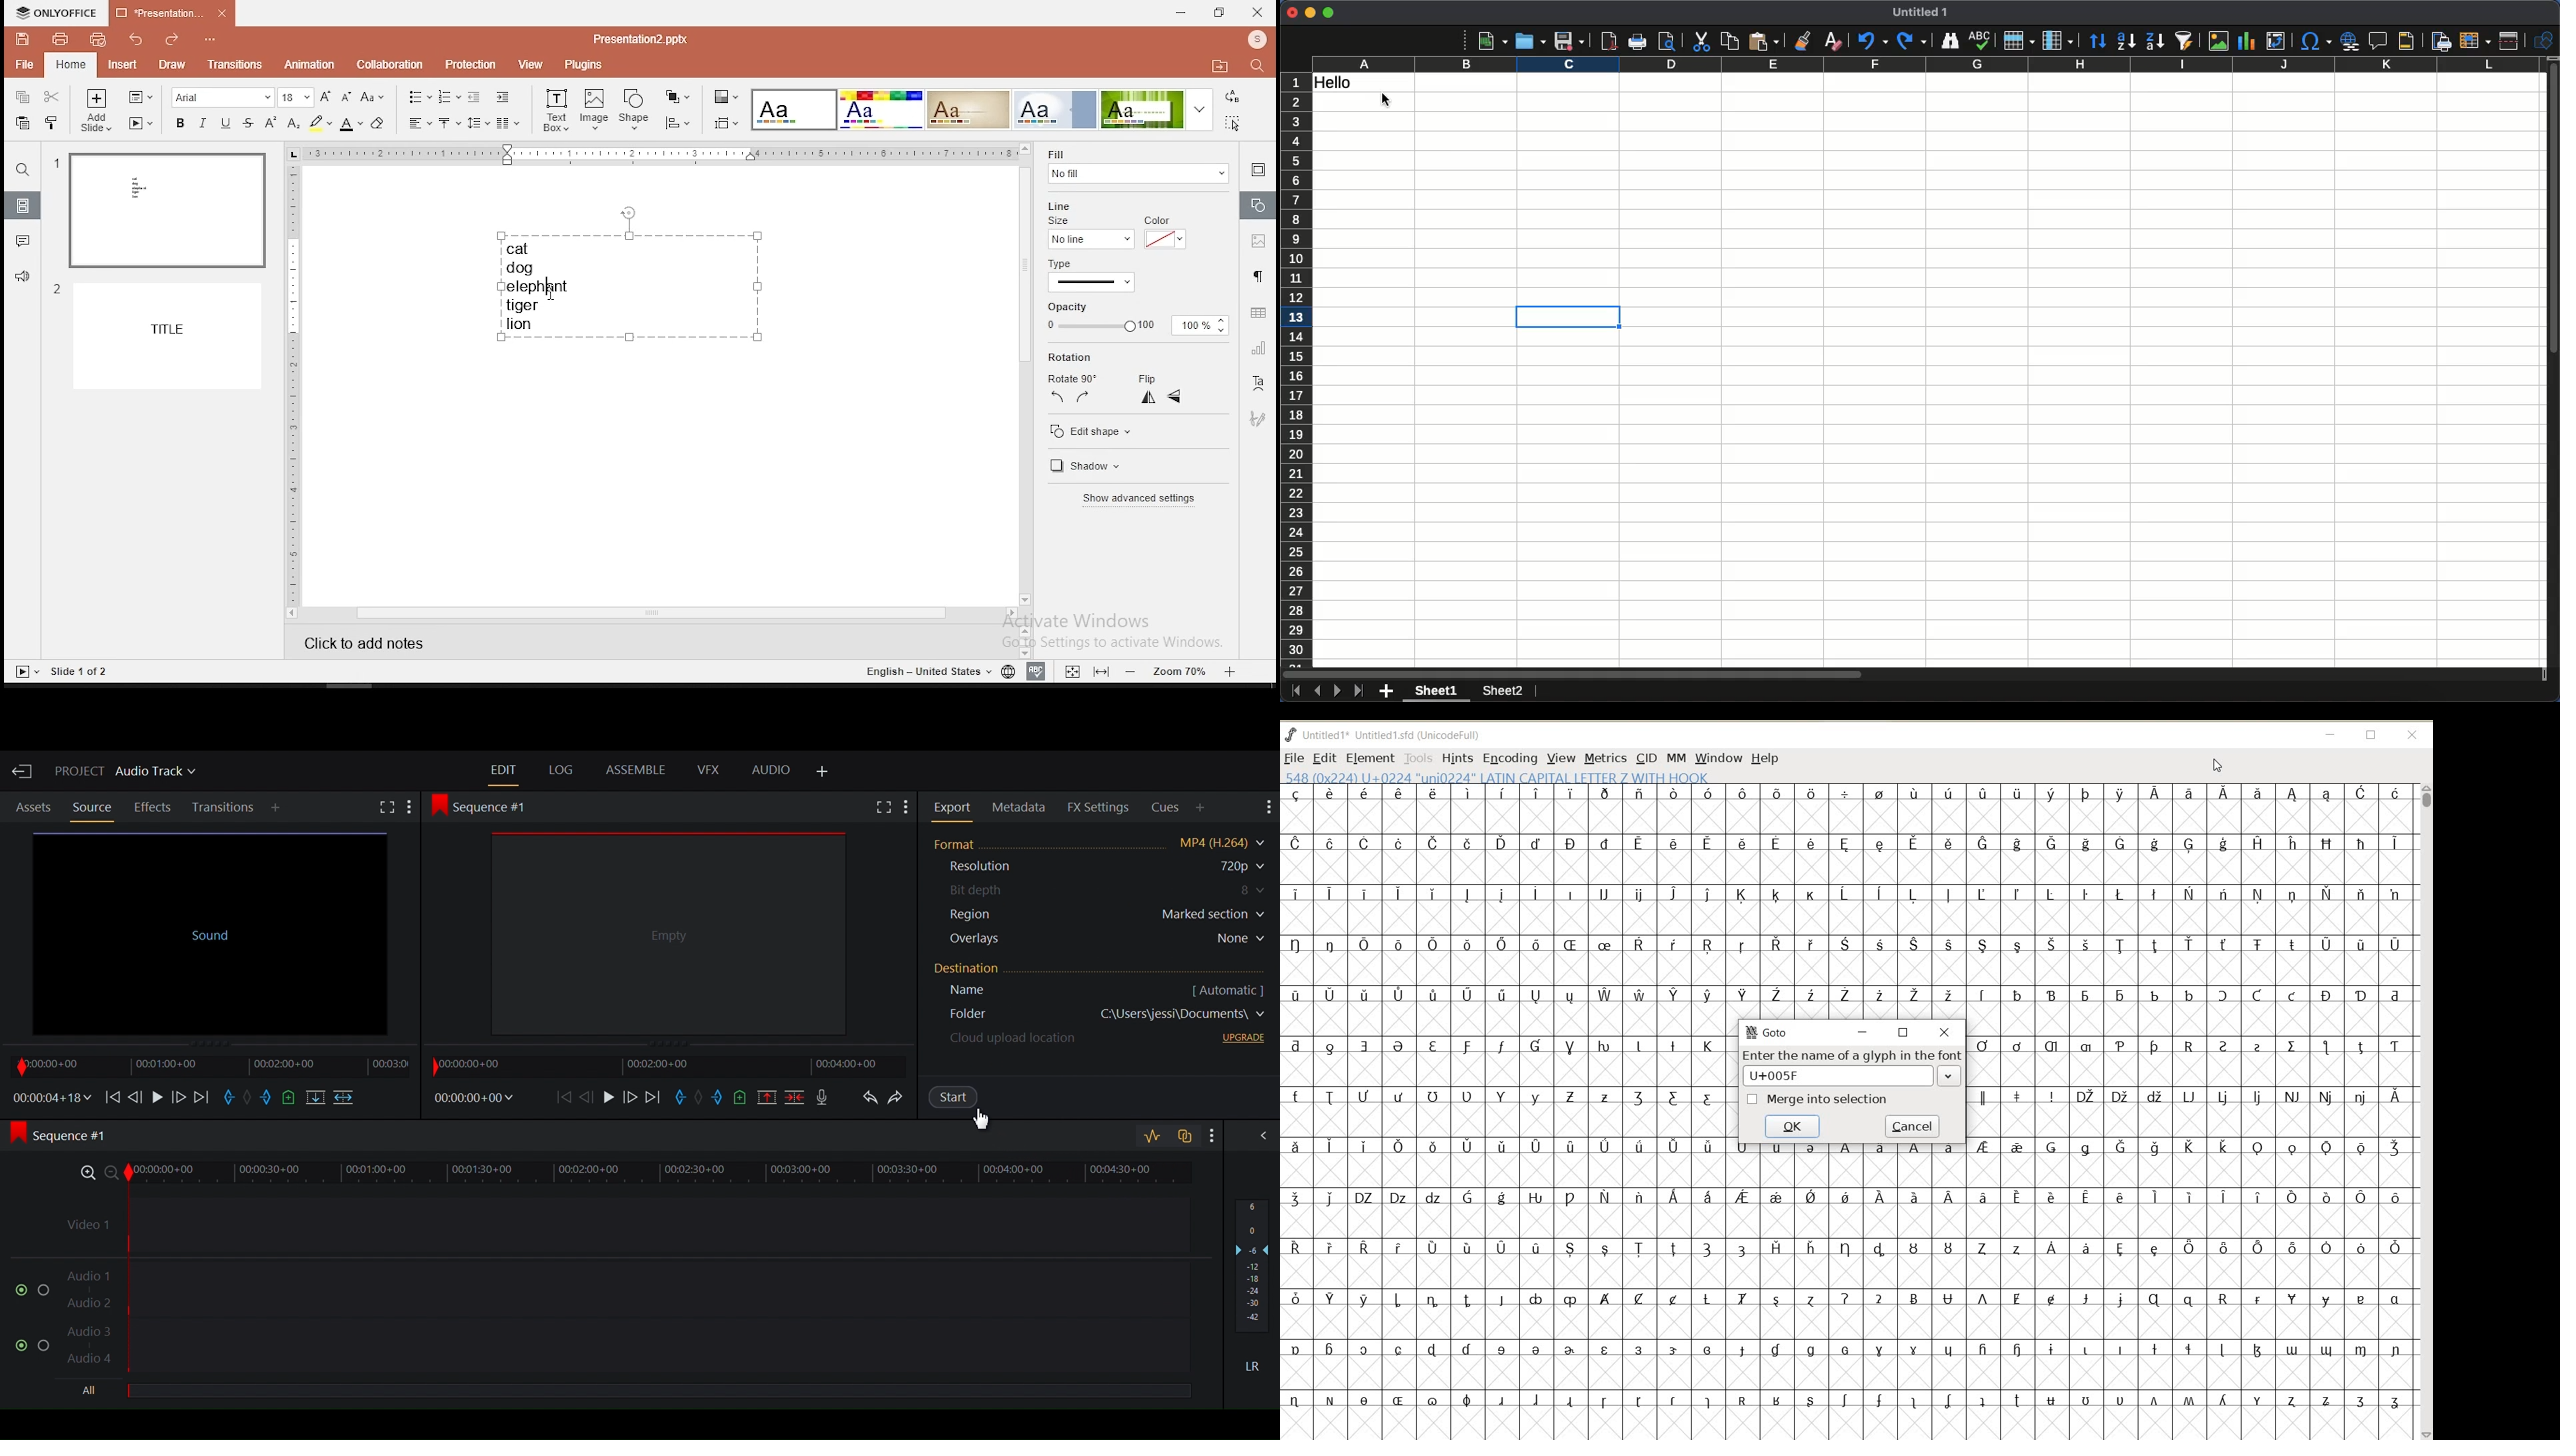 The image size is (2576, 1456). Describe the element at coordinates (1700, 42) in the screenshot. I see `Cut` at that location.